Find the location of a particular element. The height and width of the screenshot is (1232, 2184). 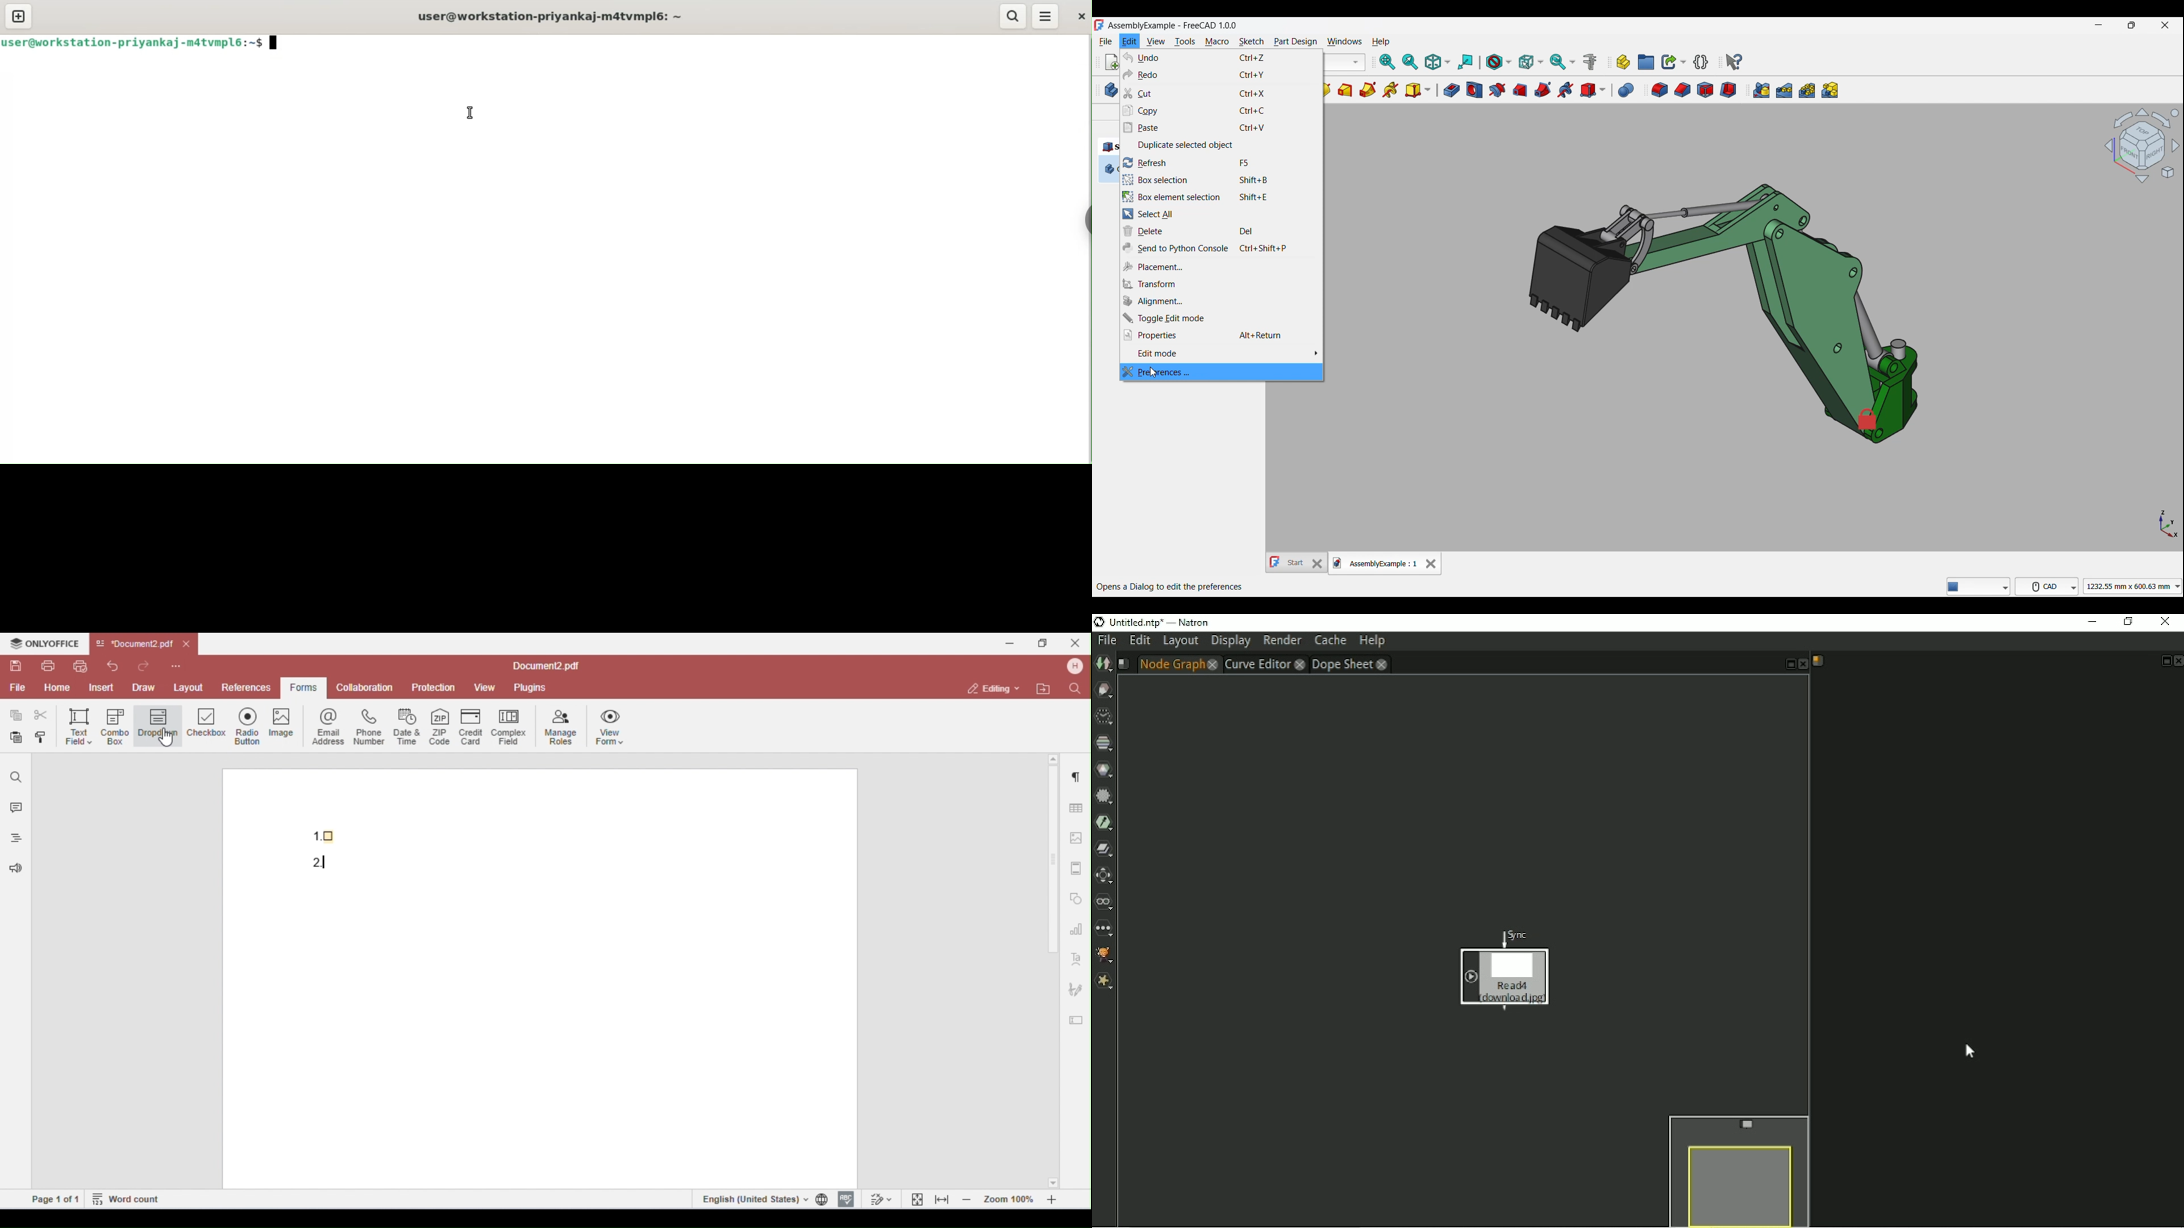

Polar pattern is located at coordinates (1808, 90).